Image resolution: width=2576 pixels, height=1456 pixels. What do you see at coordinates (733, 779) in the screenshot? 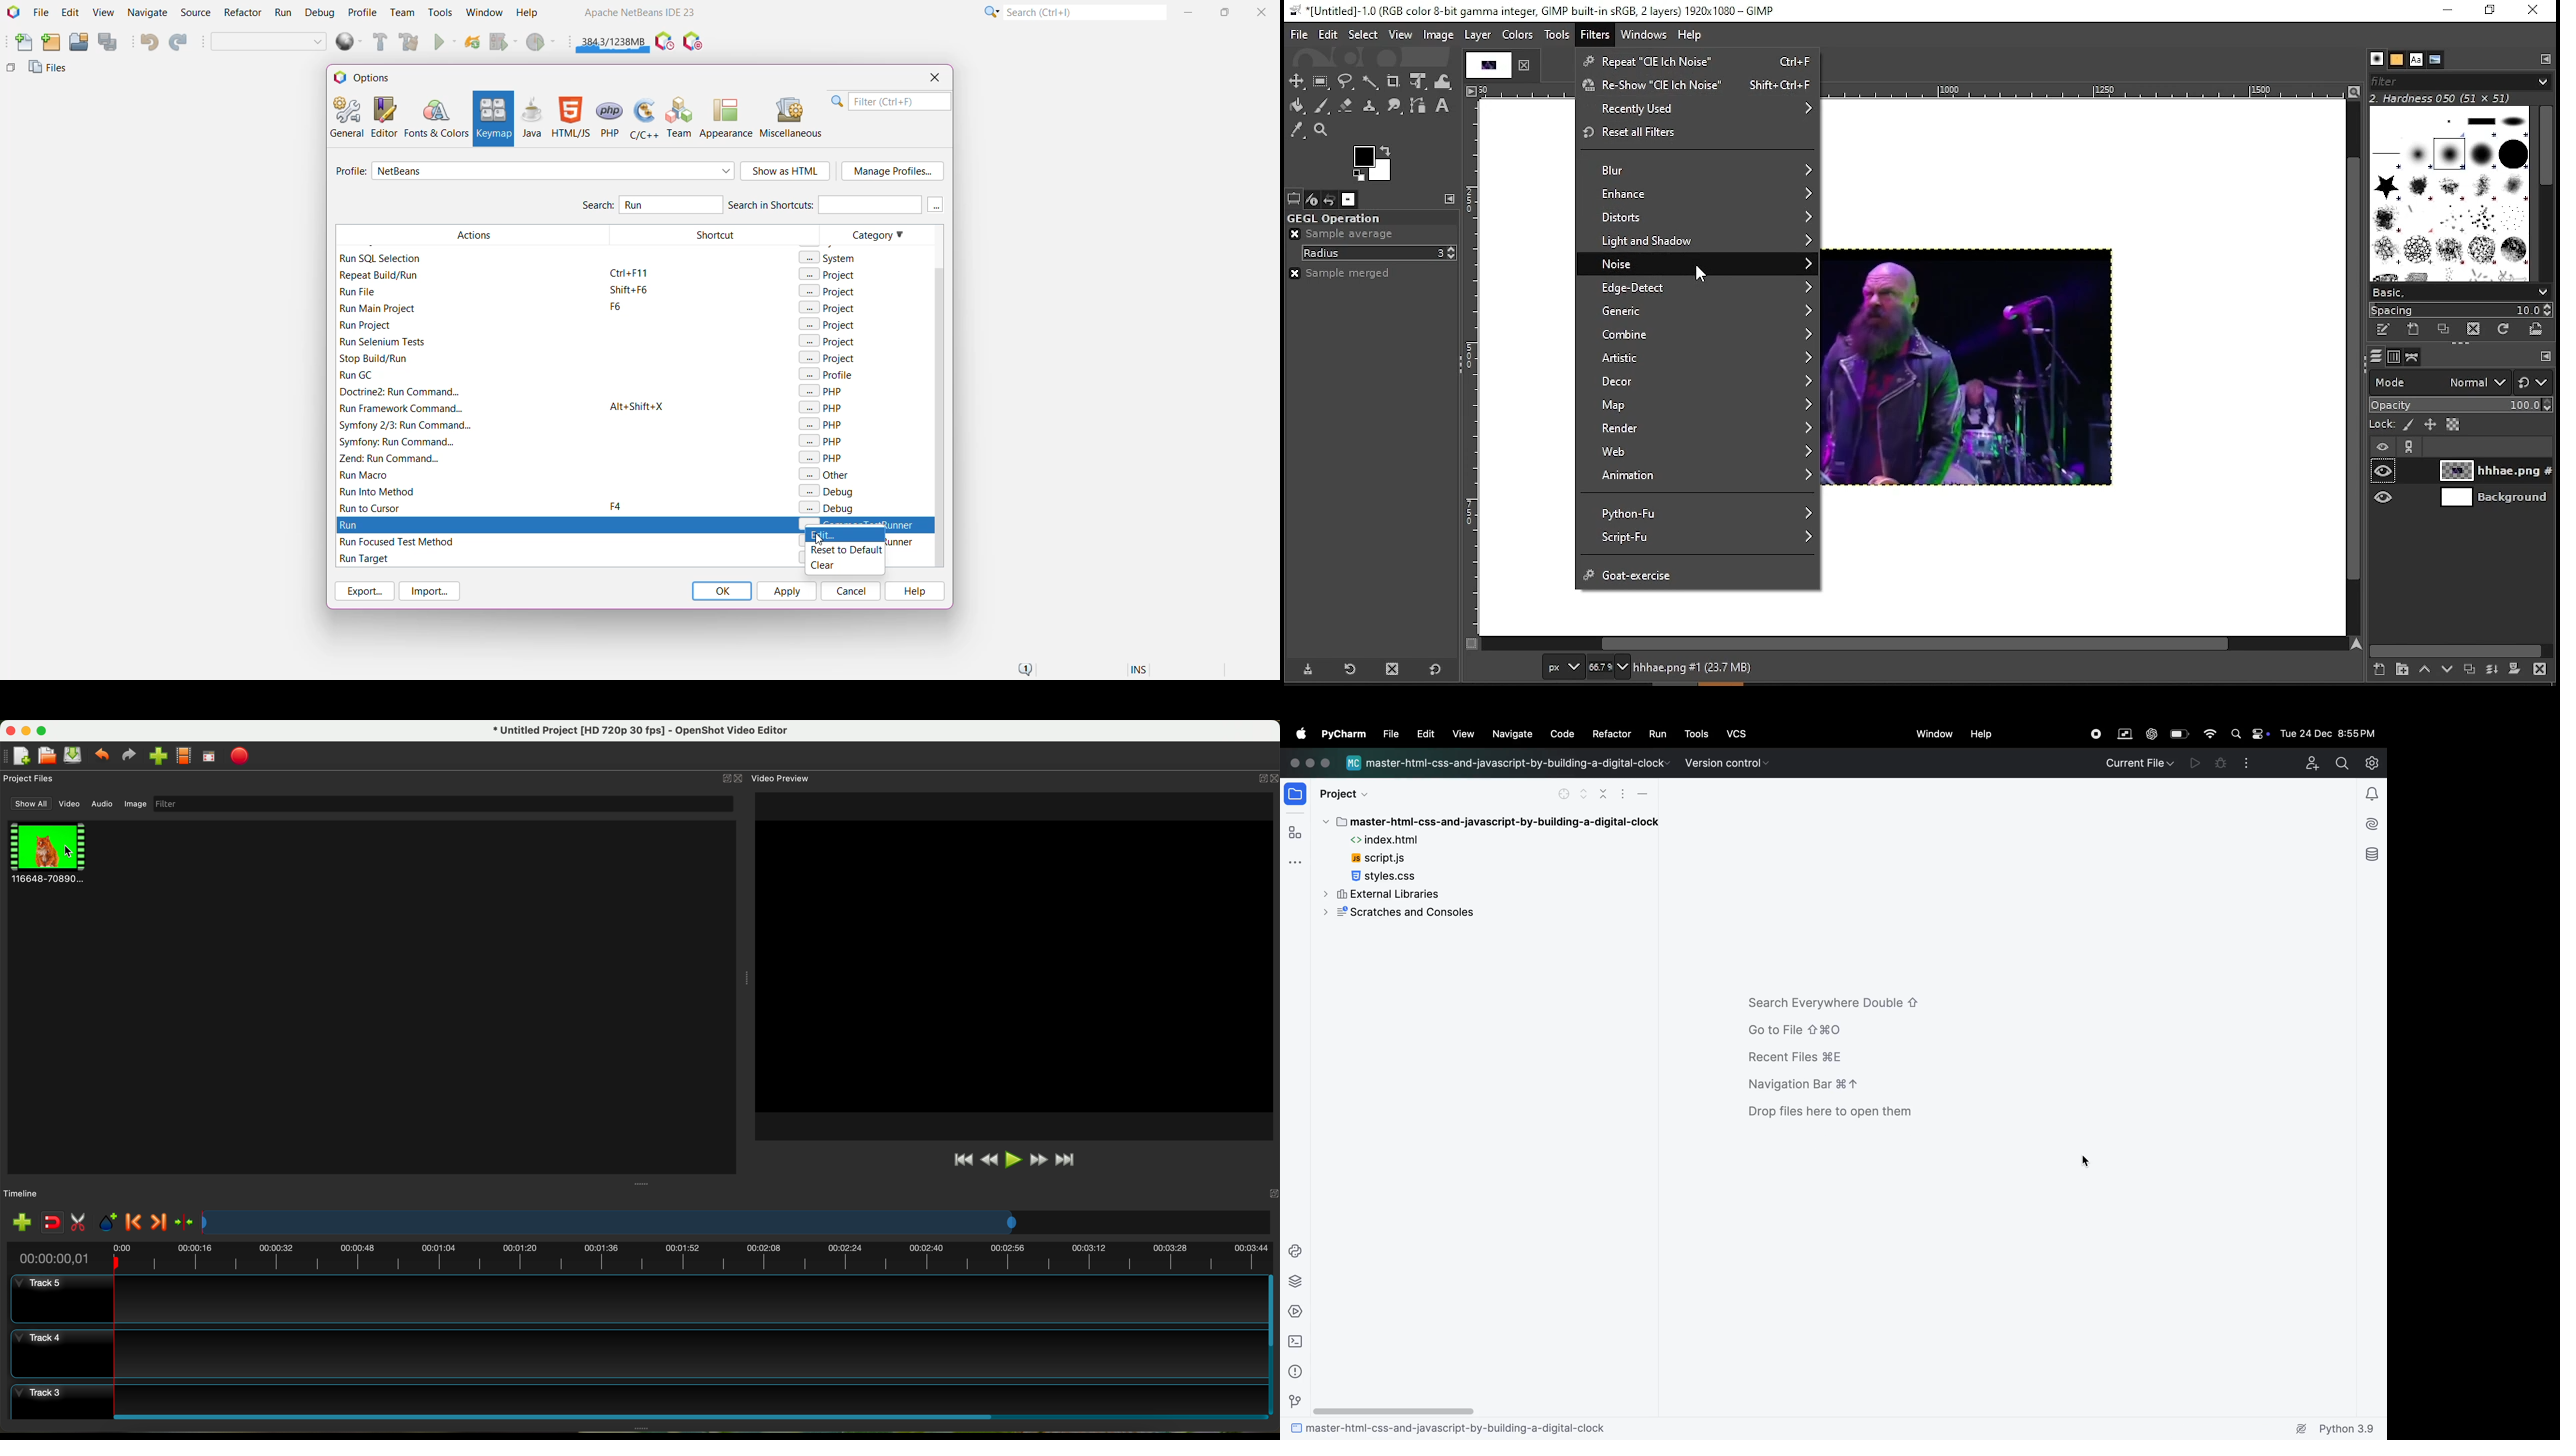
I see `close` at bounding box center [733, 779].